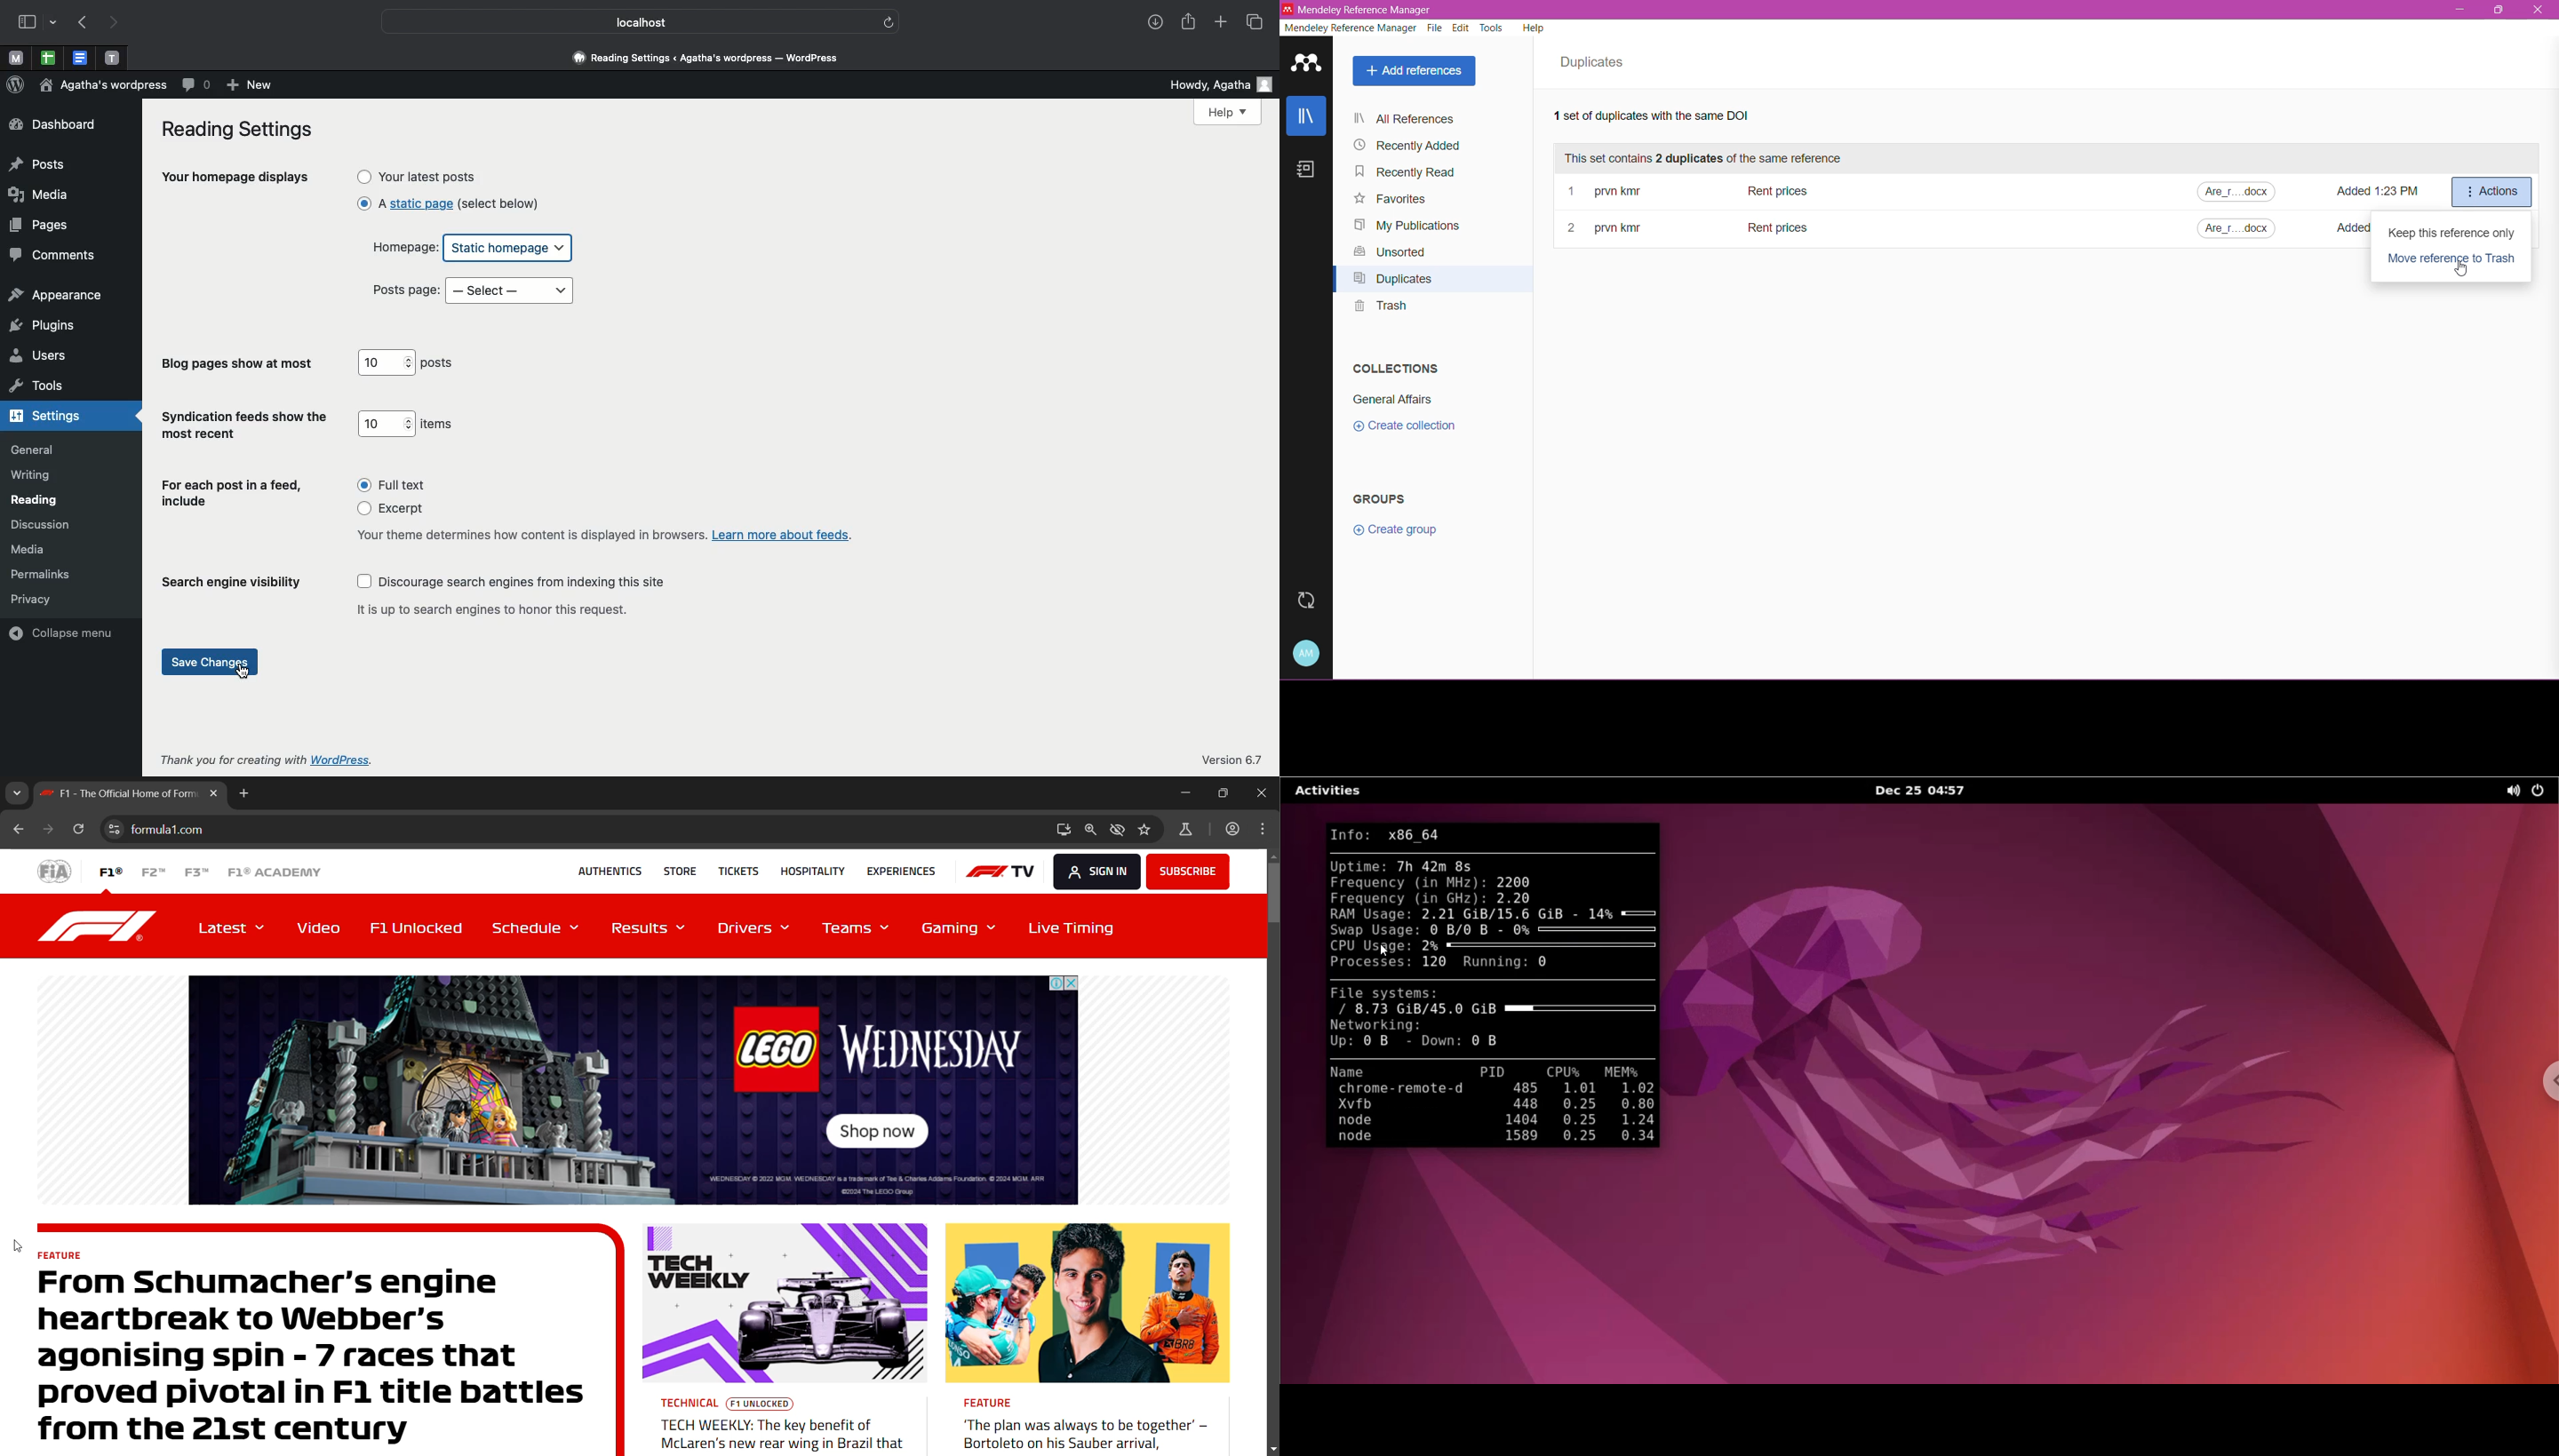 This screenshot has width=2576, height=1456. Describe the element at coordinates (19, 831) in the screenshot. I see `click to go back` at that location.